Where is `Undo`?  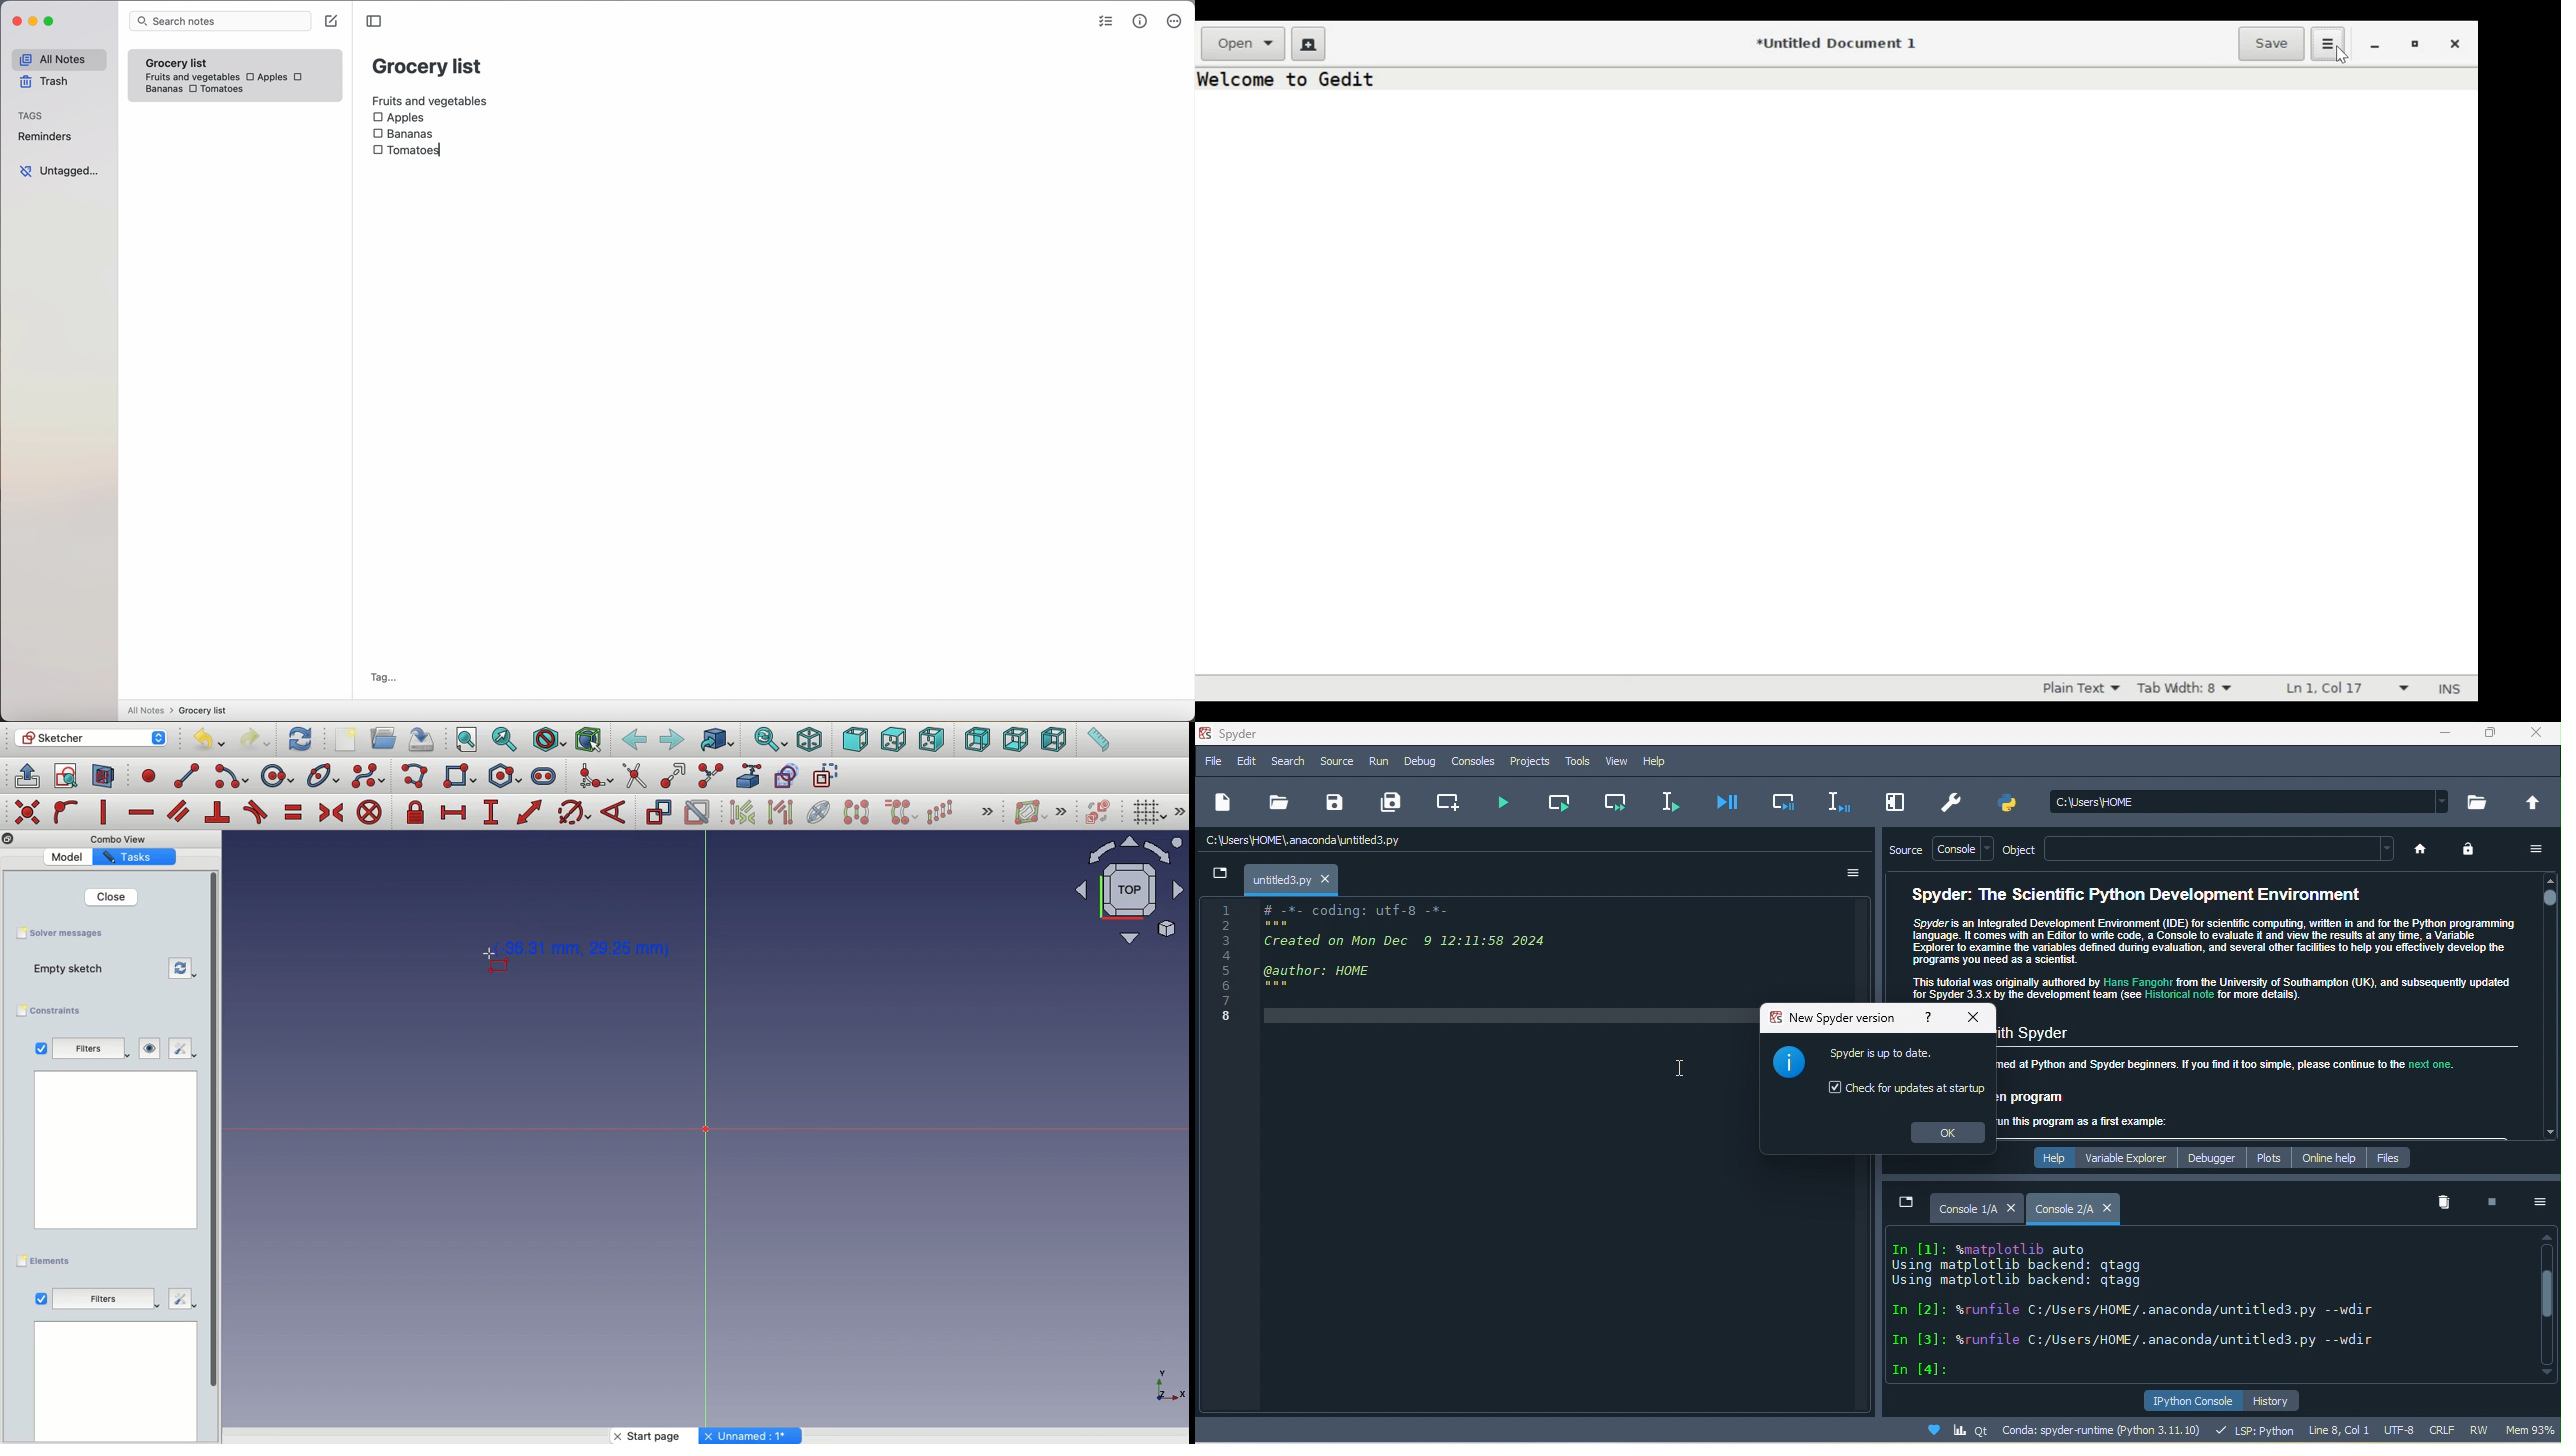
Undo is located at coordinates (211, 742).